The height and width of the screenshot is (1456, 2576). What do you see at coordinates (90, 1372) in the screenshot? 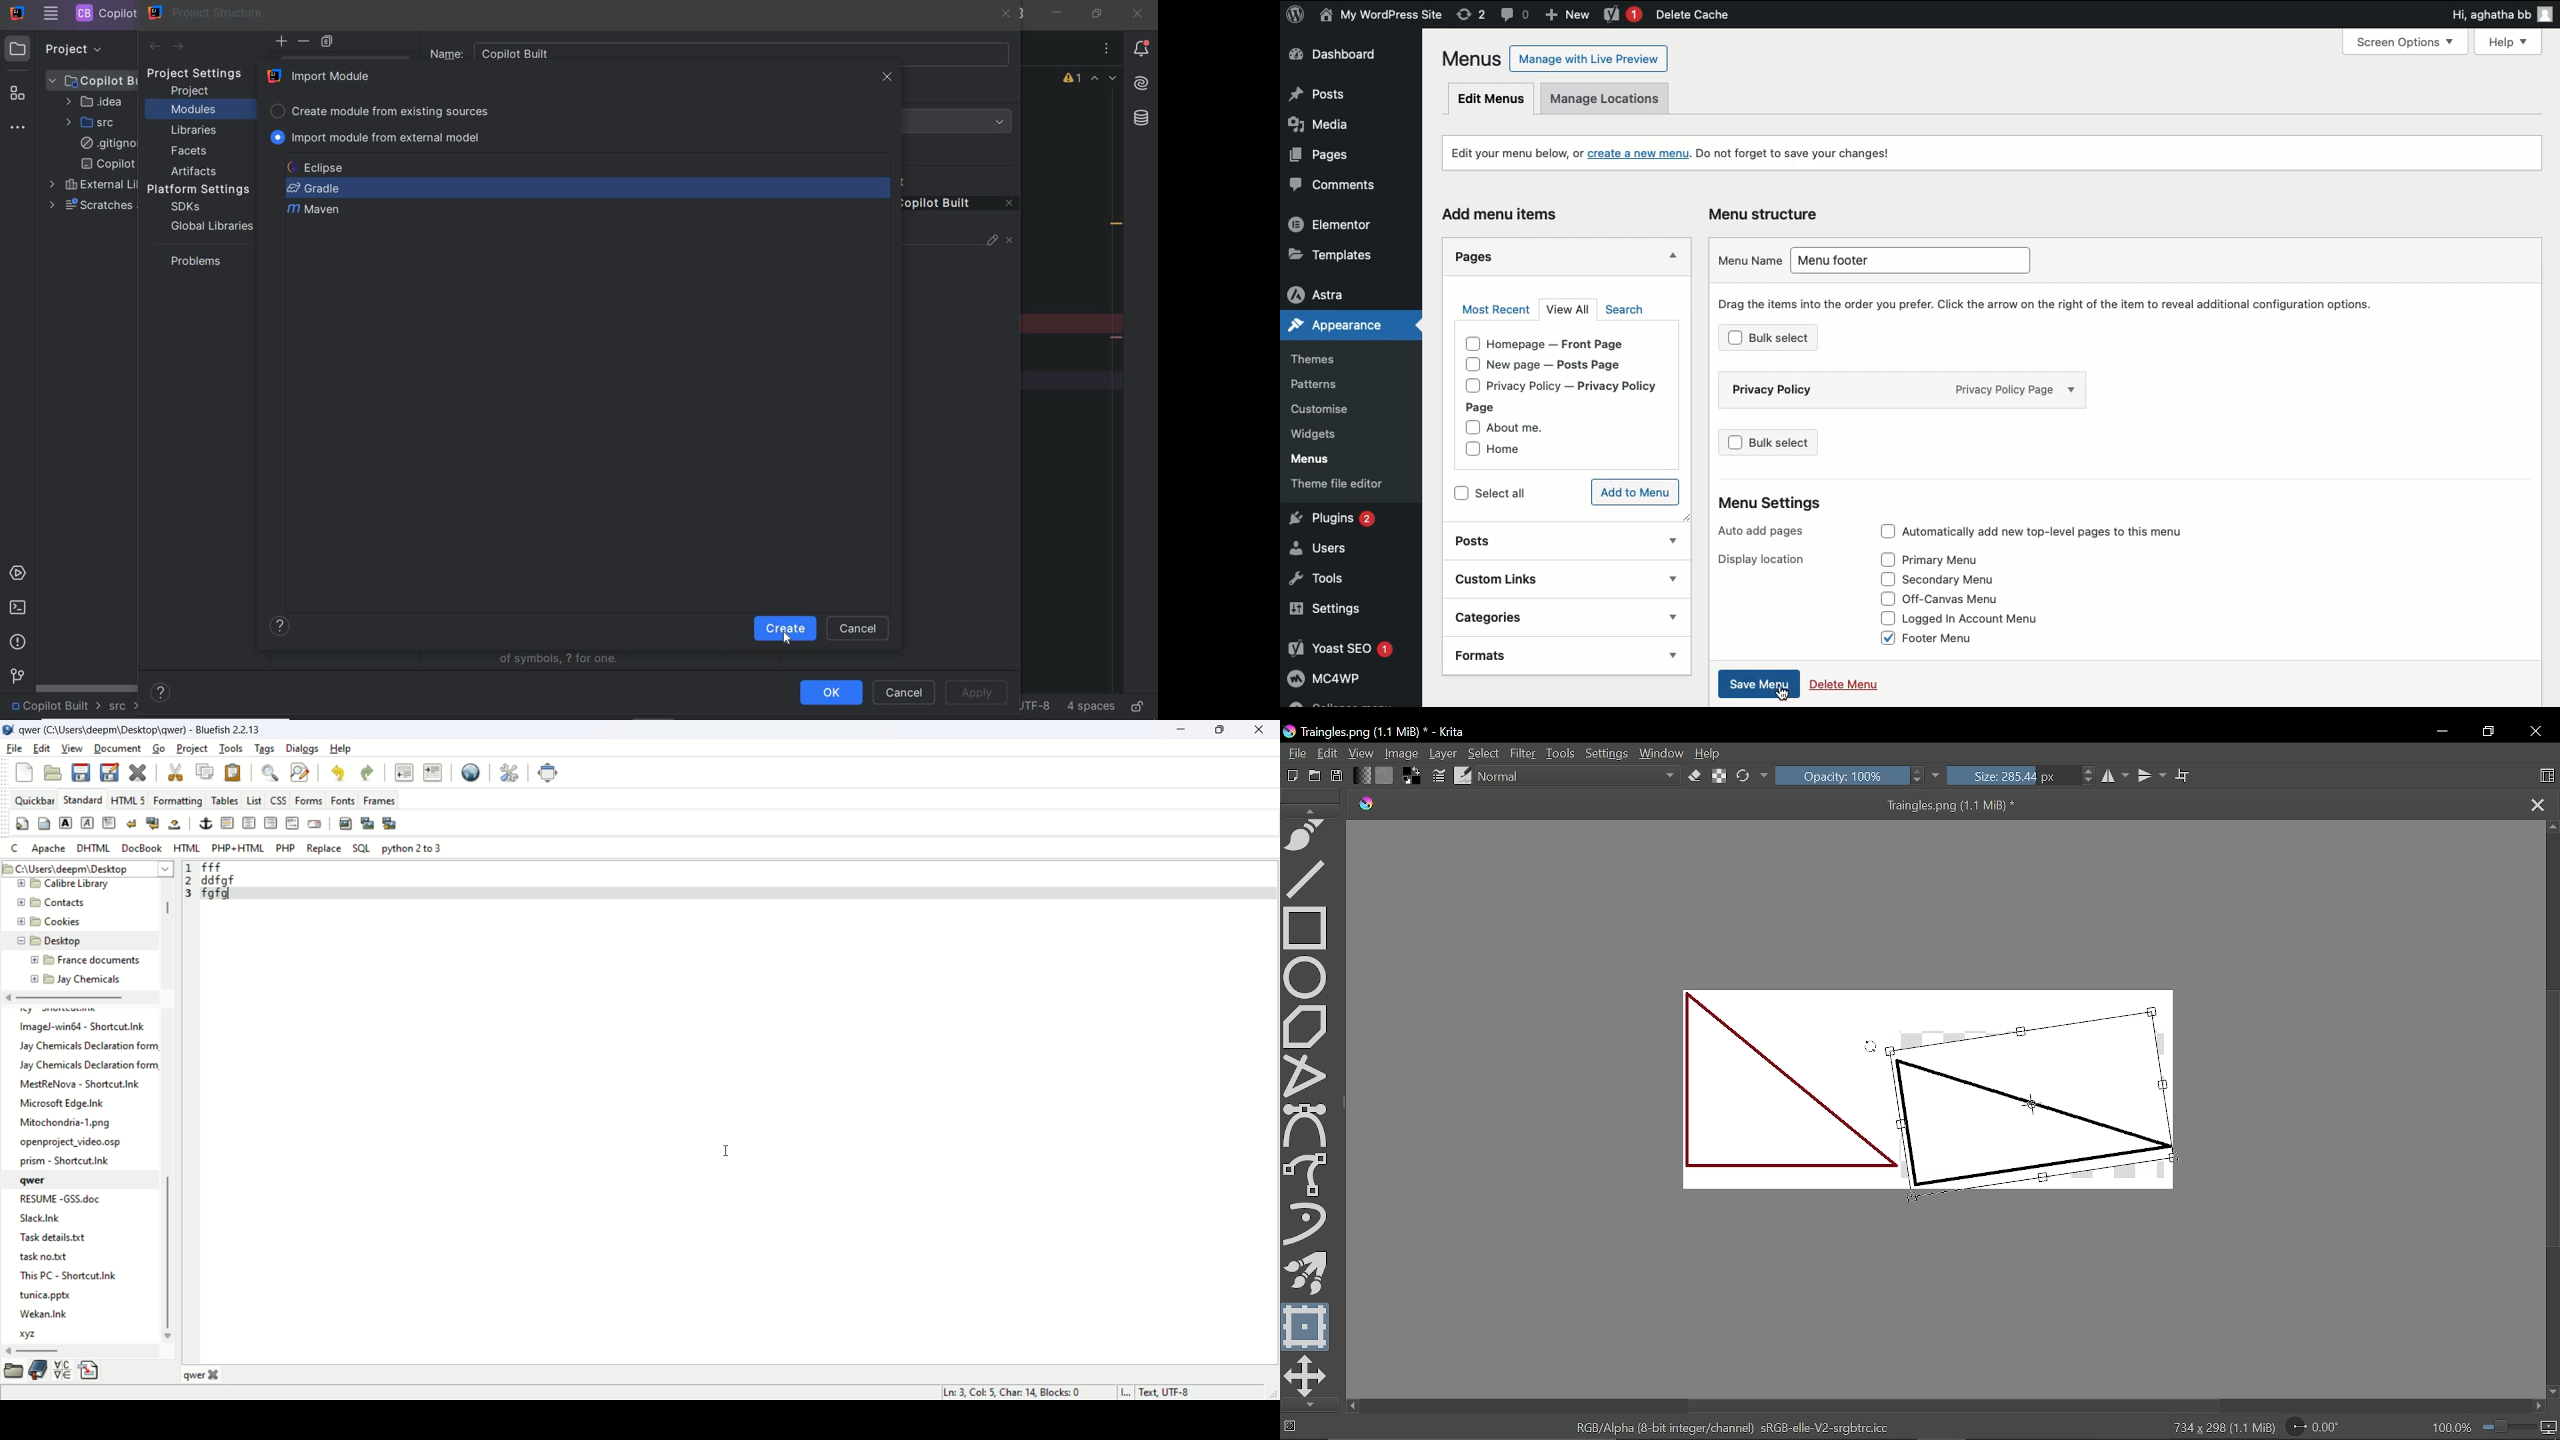
I see `snippet` at bounding box center [90, 1372].